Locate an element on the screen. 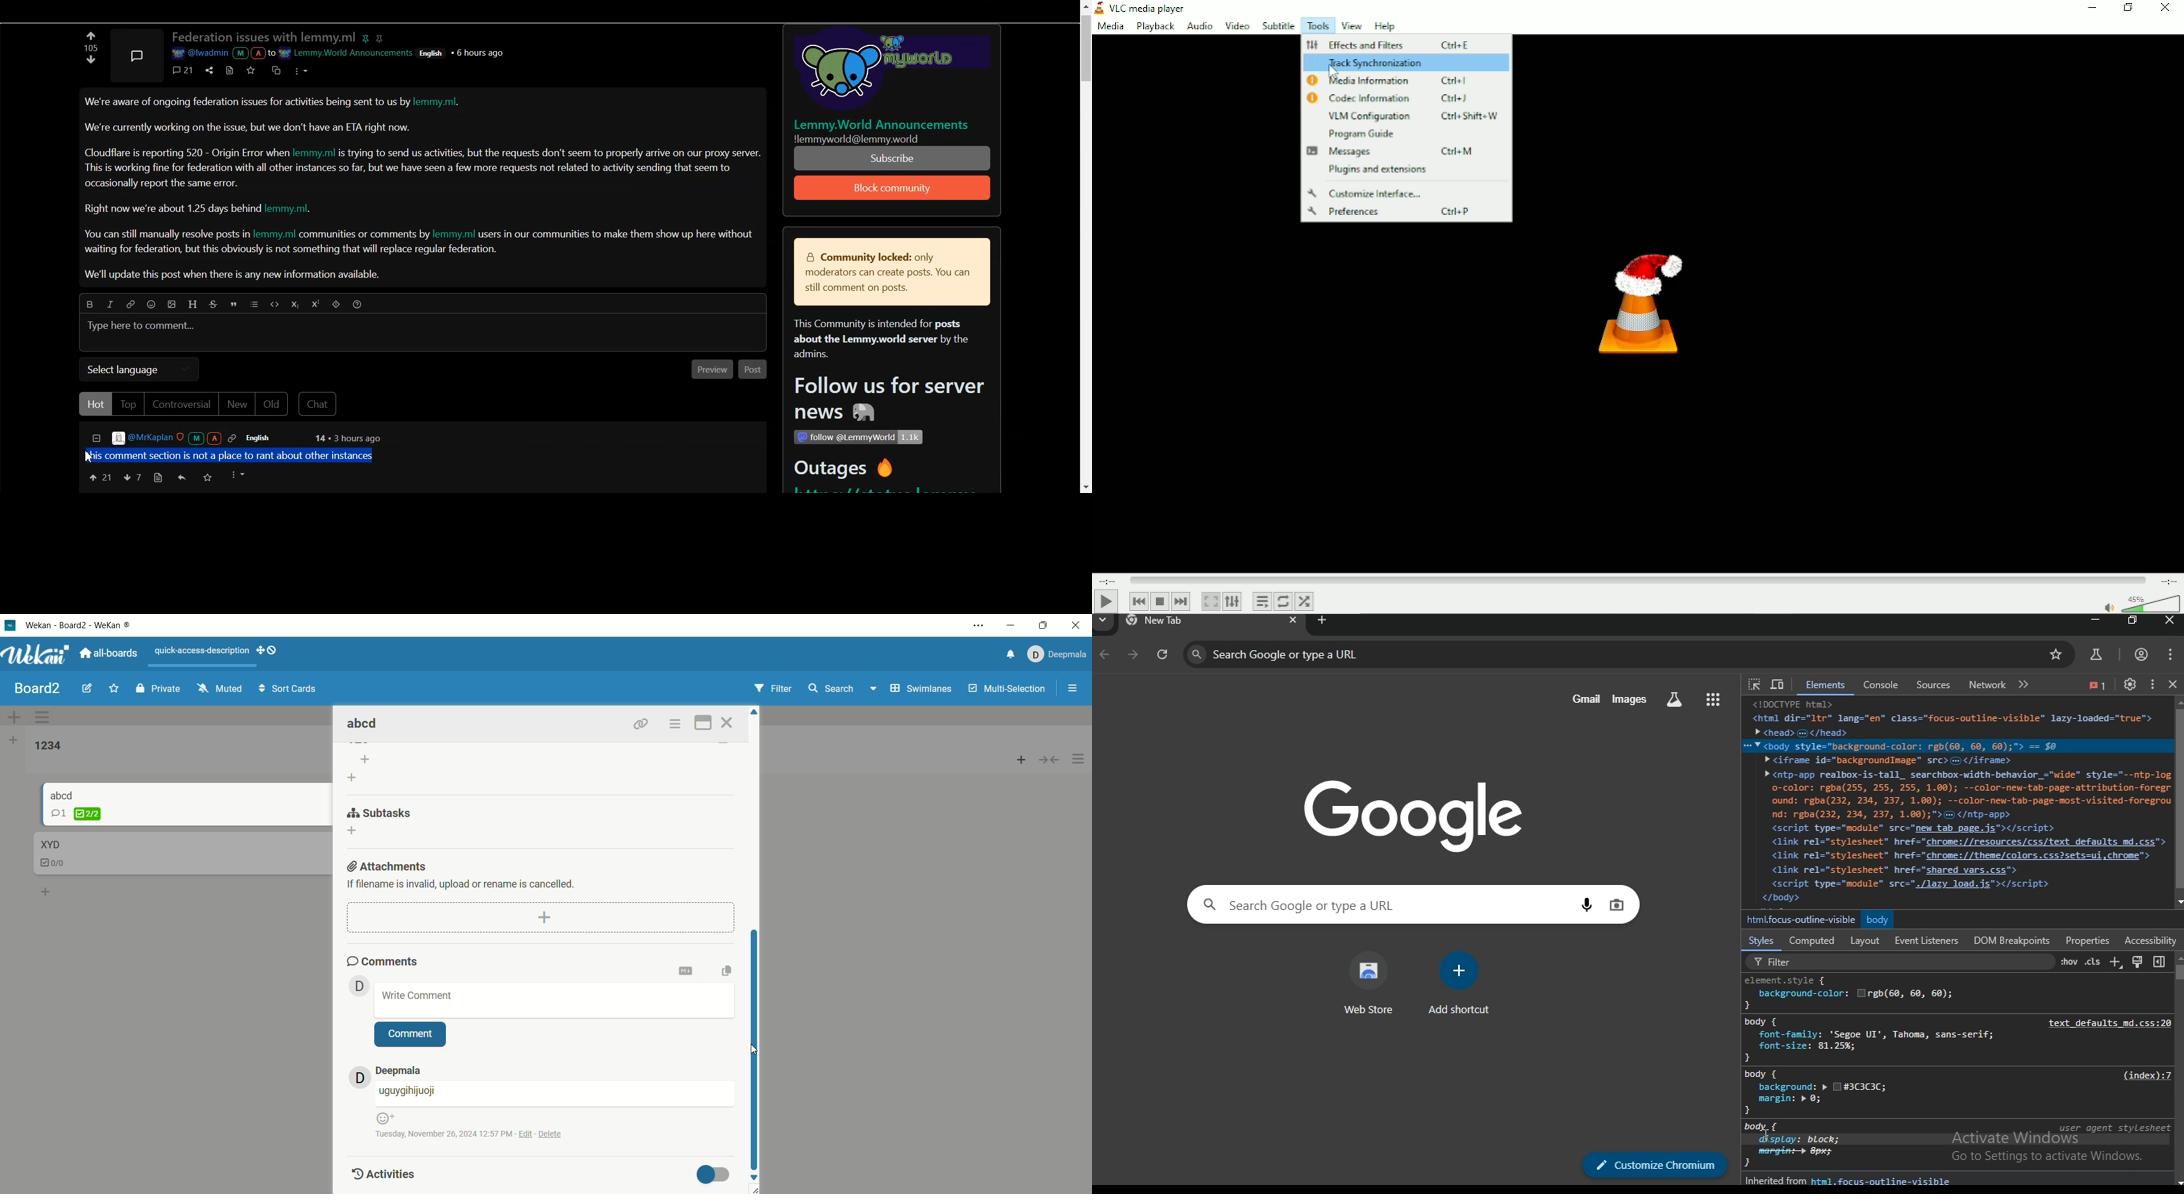 The width and height of the screenshot is (2184, 1204). checklist is located at coordinates (54, 864).